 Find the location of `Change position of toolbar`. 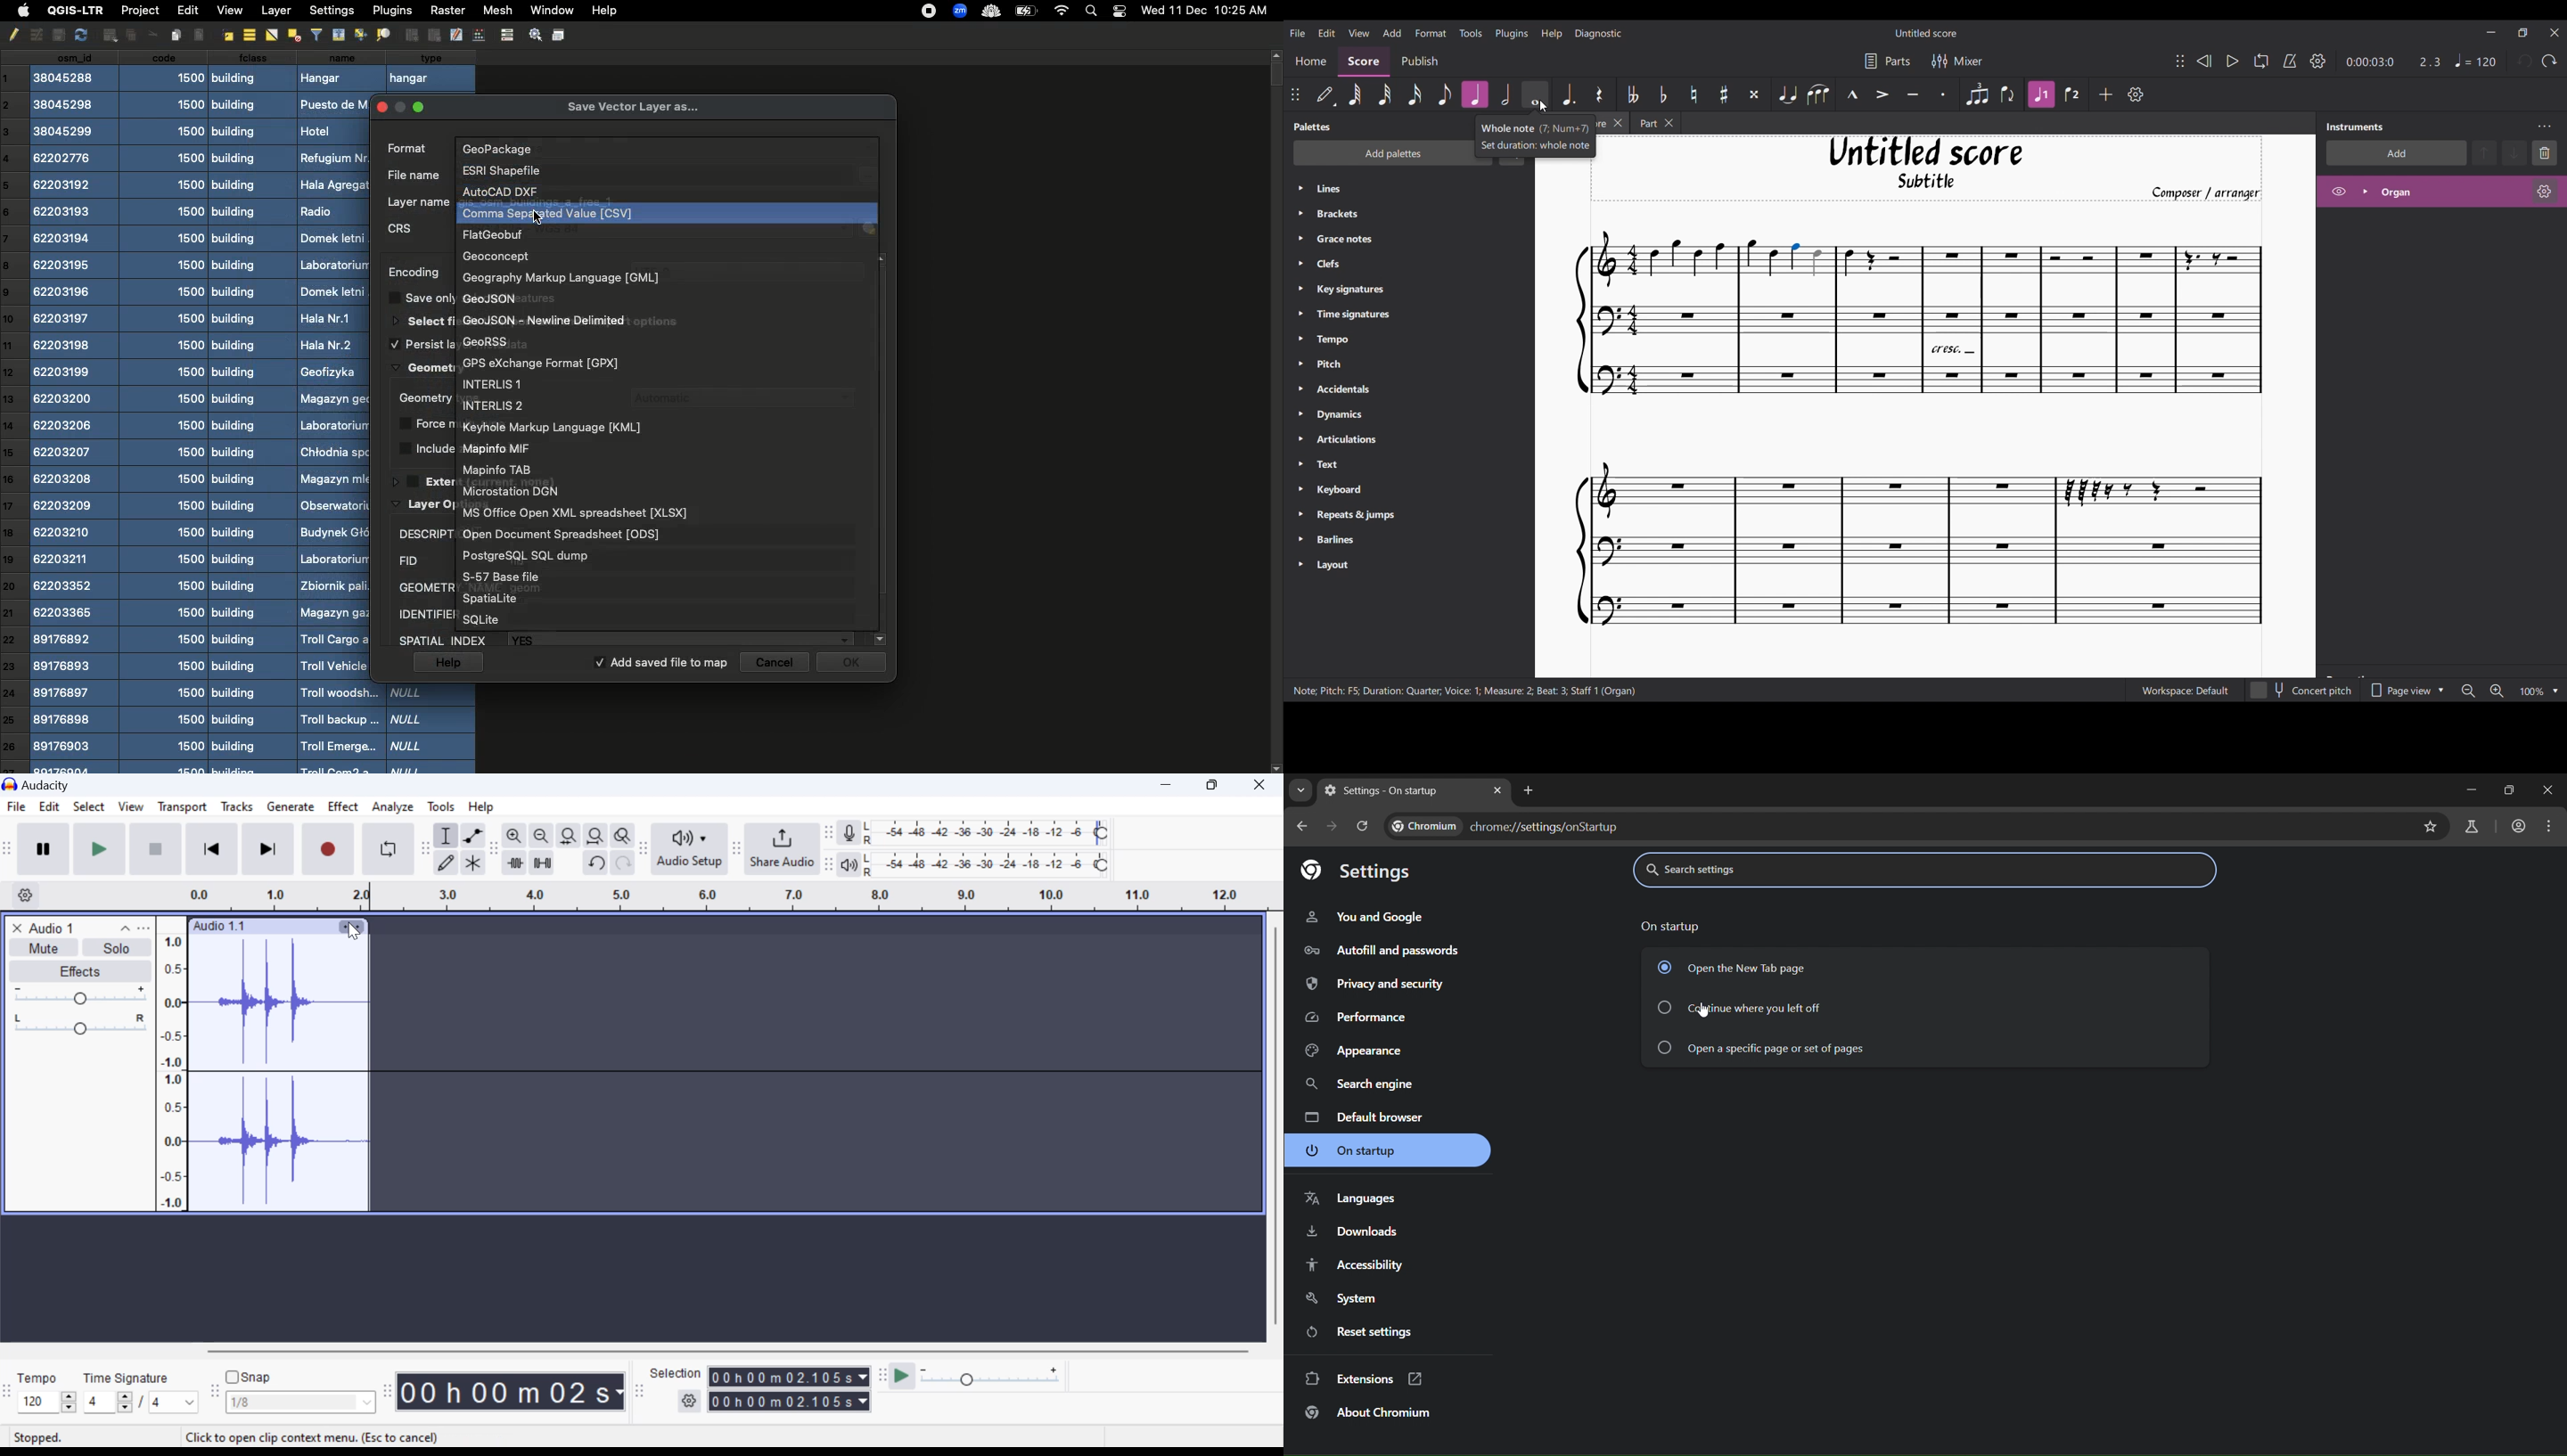

Change position of toolbar is located at coordinates (2179, 60).